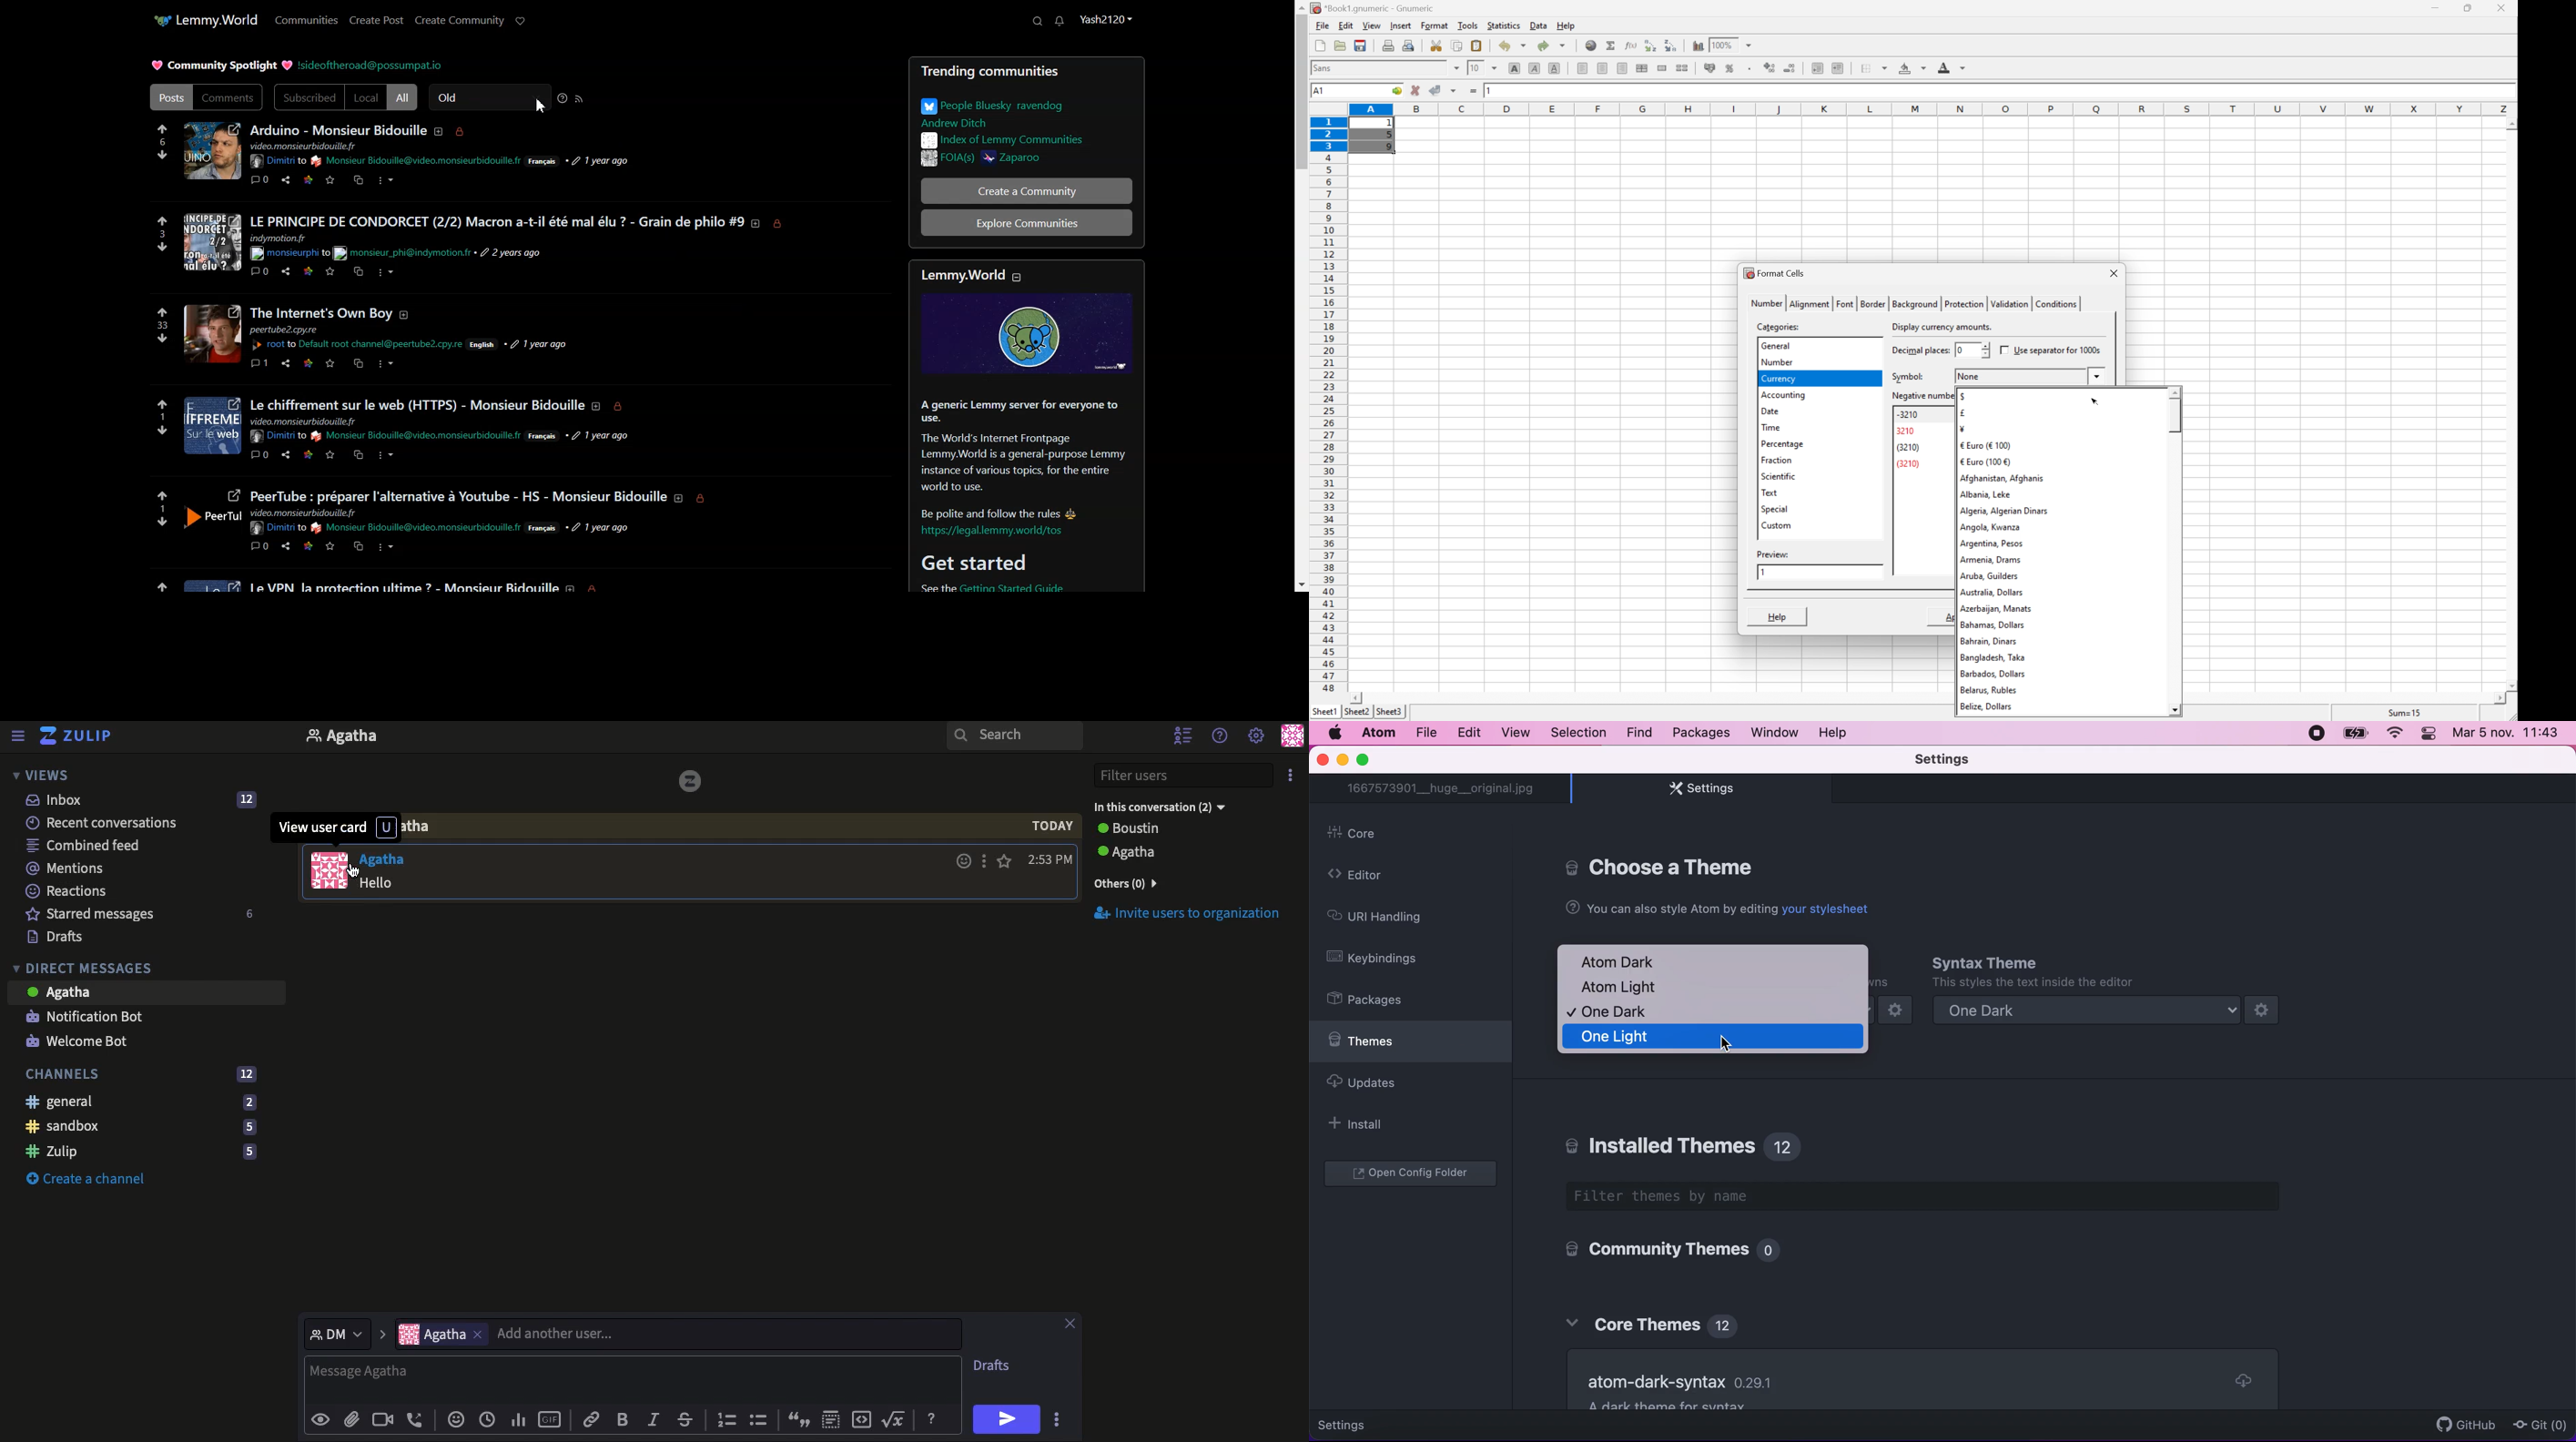 Image resolution: width=2576 pixels, height=1456 pixels. What do you see at coordinates (2438, 6) in the screenshot?
I see `minimize` at bounding box center [2438, 6].